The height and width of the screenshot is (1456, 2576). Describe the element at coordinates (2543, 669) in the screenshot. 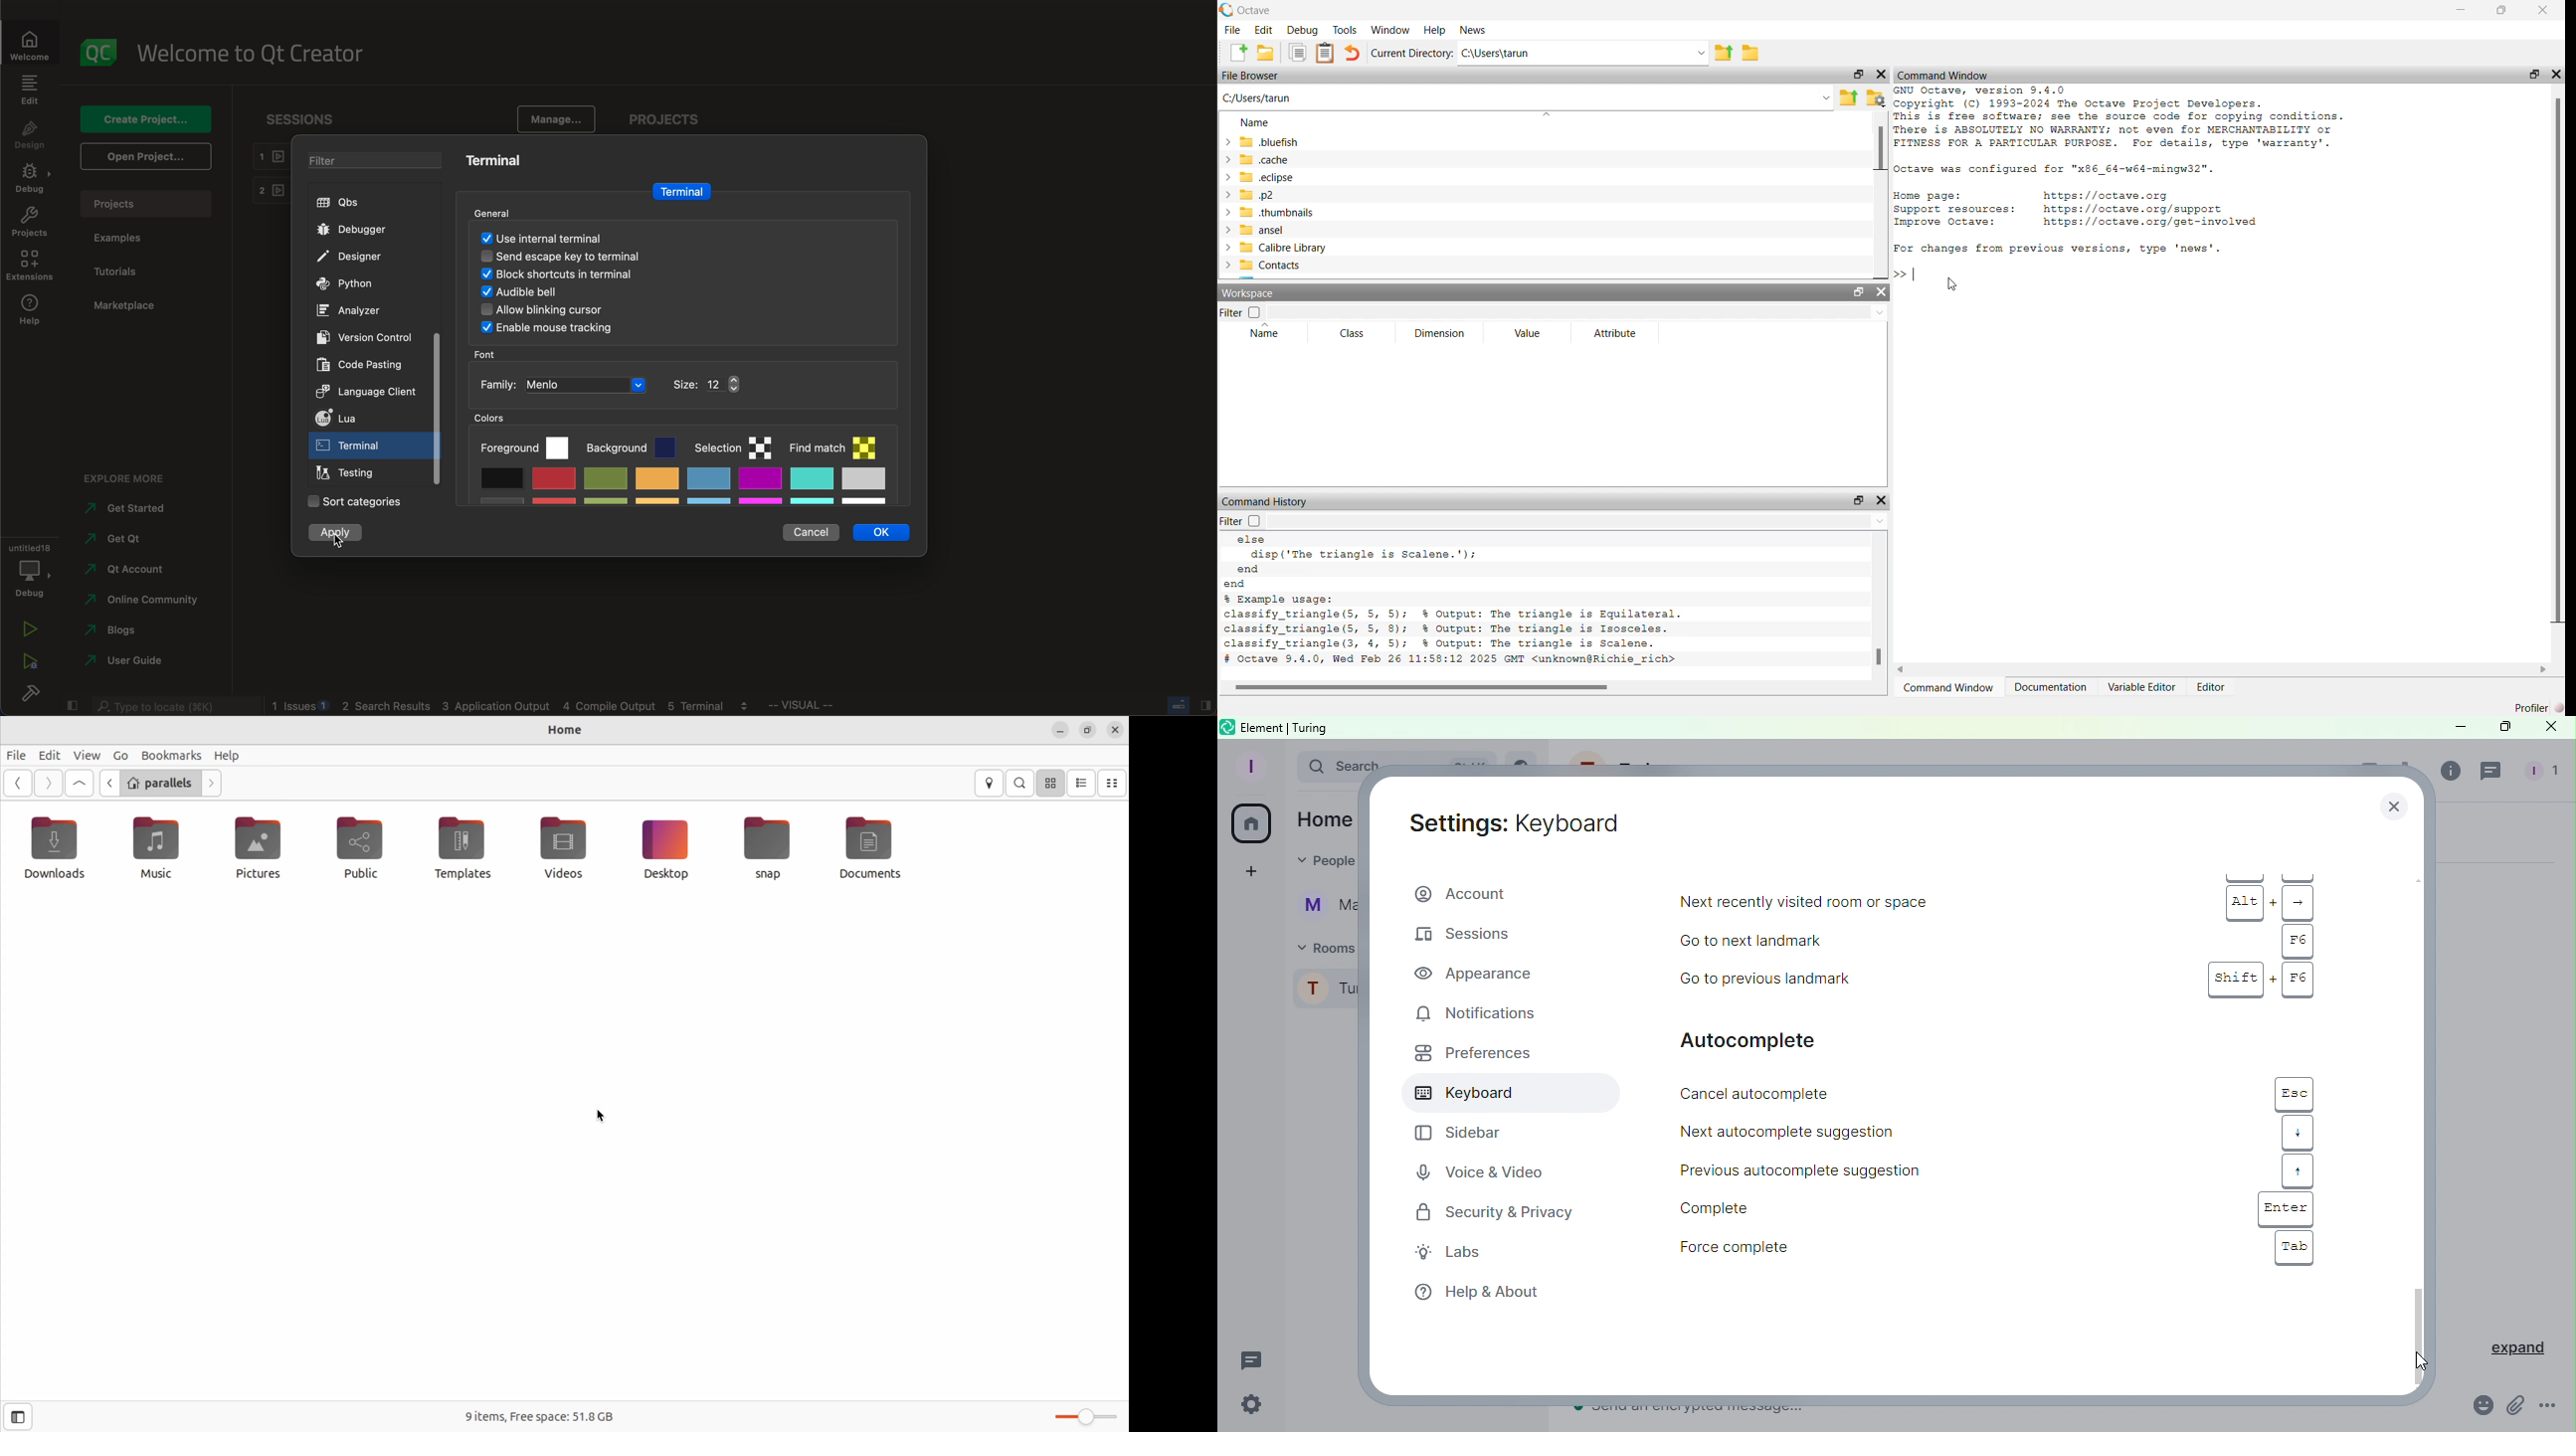

I see `move right` at that location.